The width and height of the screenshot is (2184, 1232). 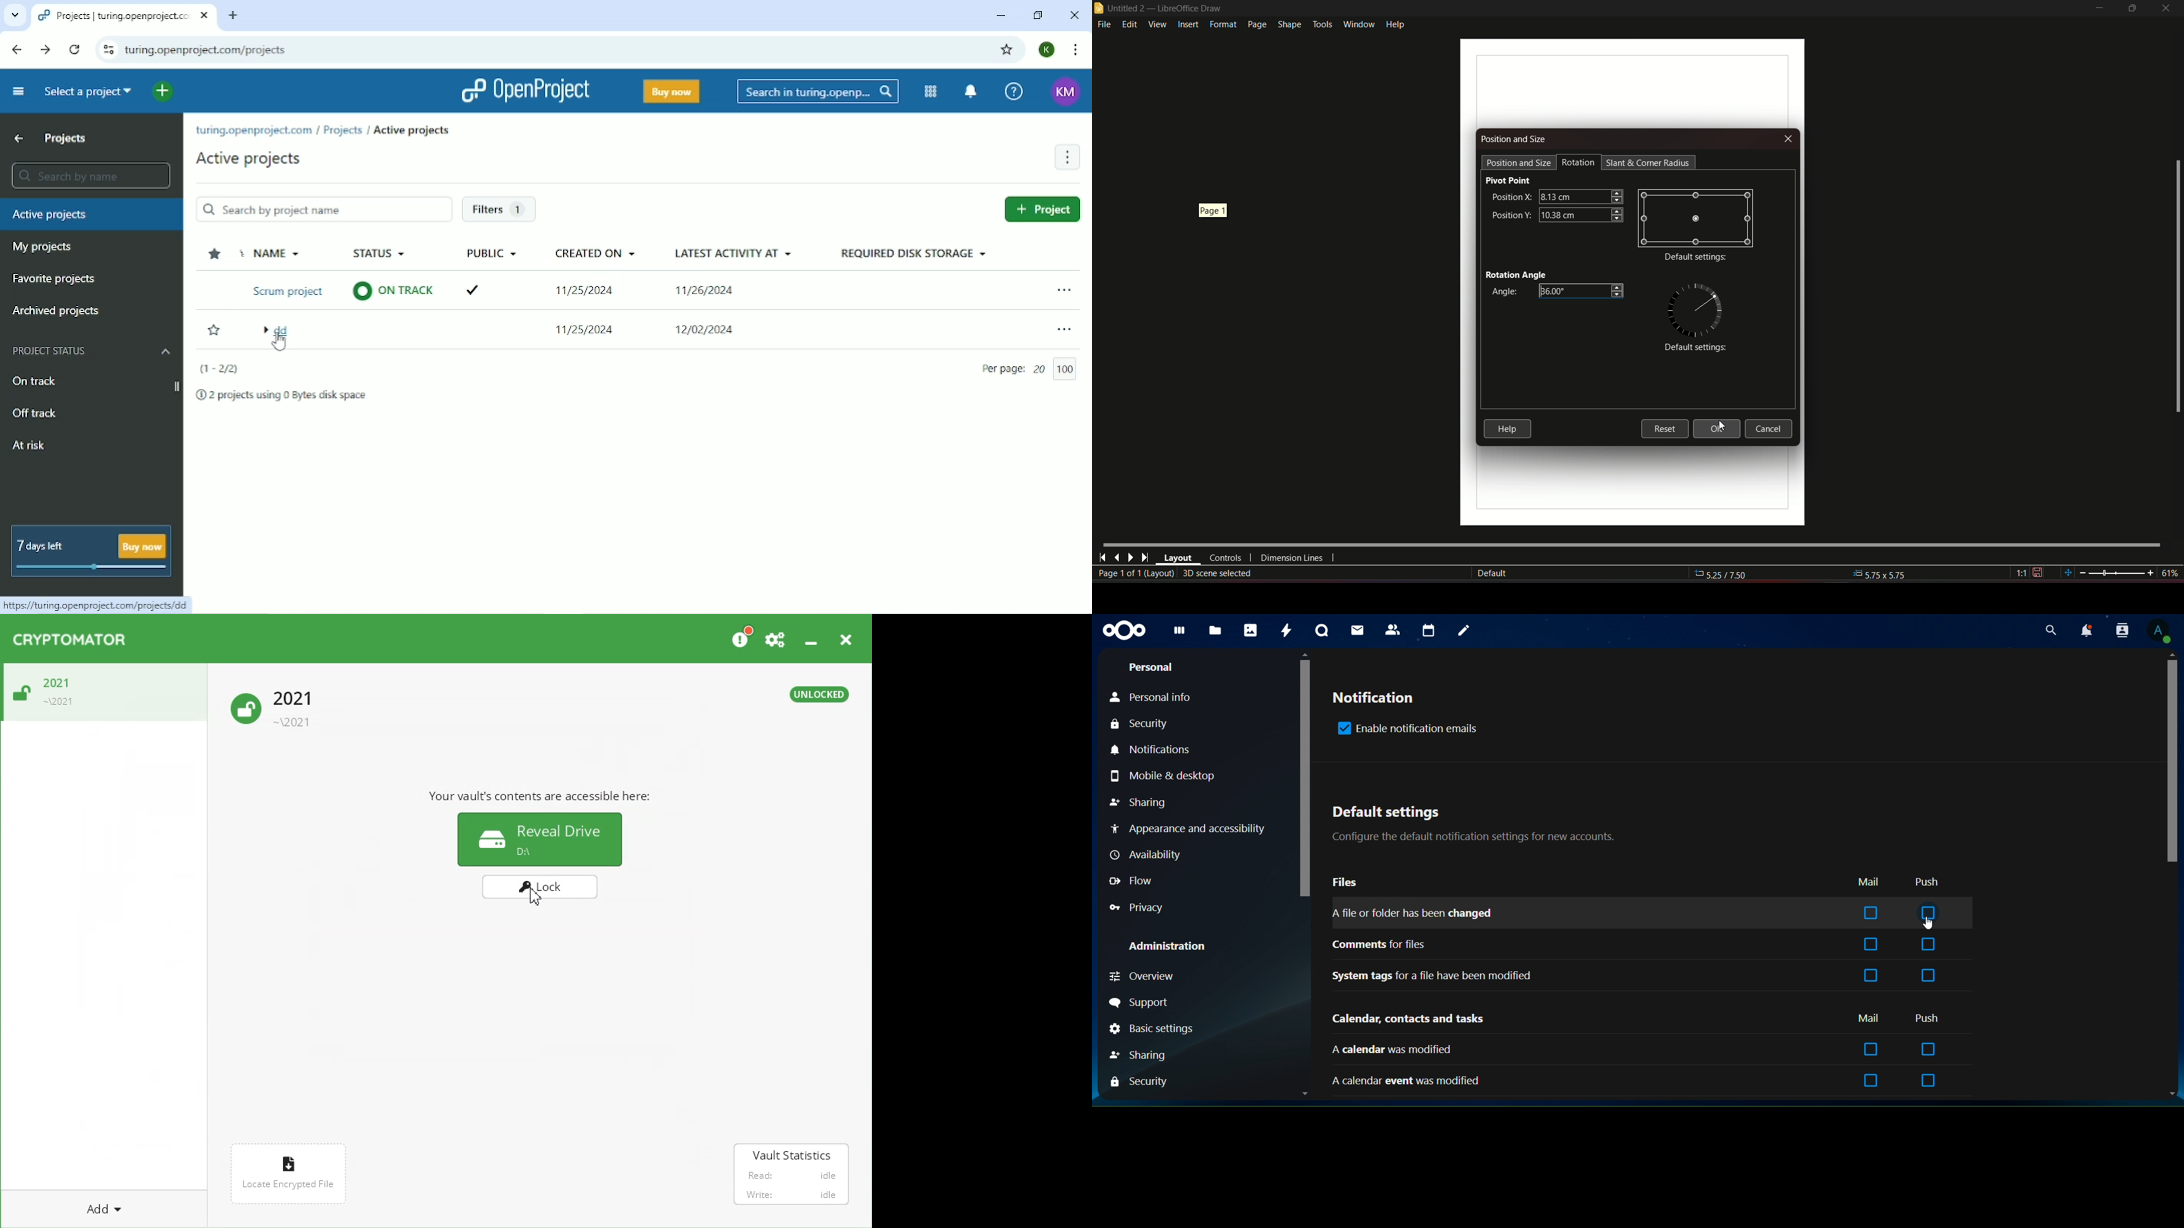 I want to click on textbox, so click(x=1583, y=291).